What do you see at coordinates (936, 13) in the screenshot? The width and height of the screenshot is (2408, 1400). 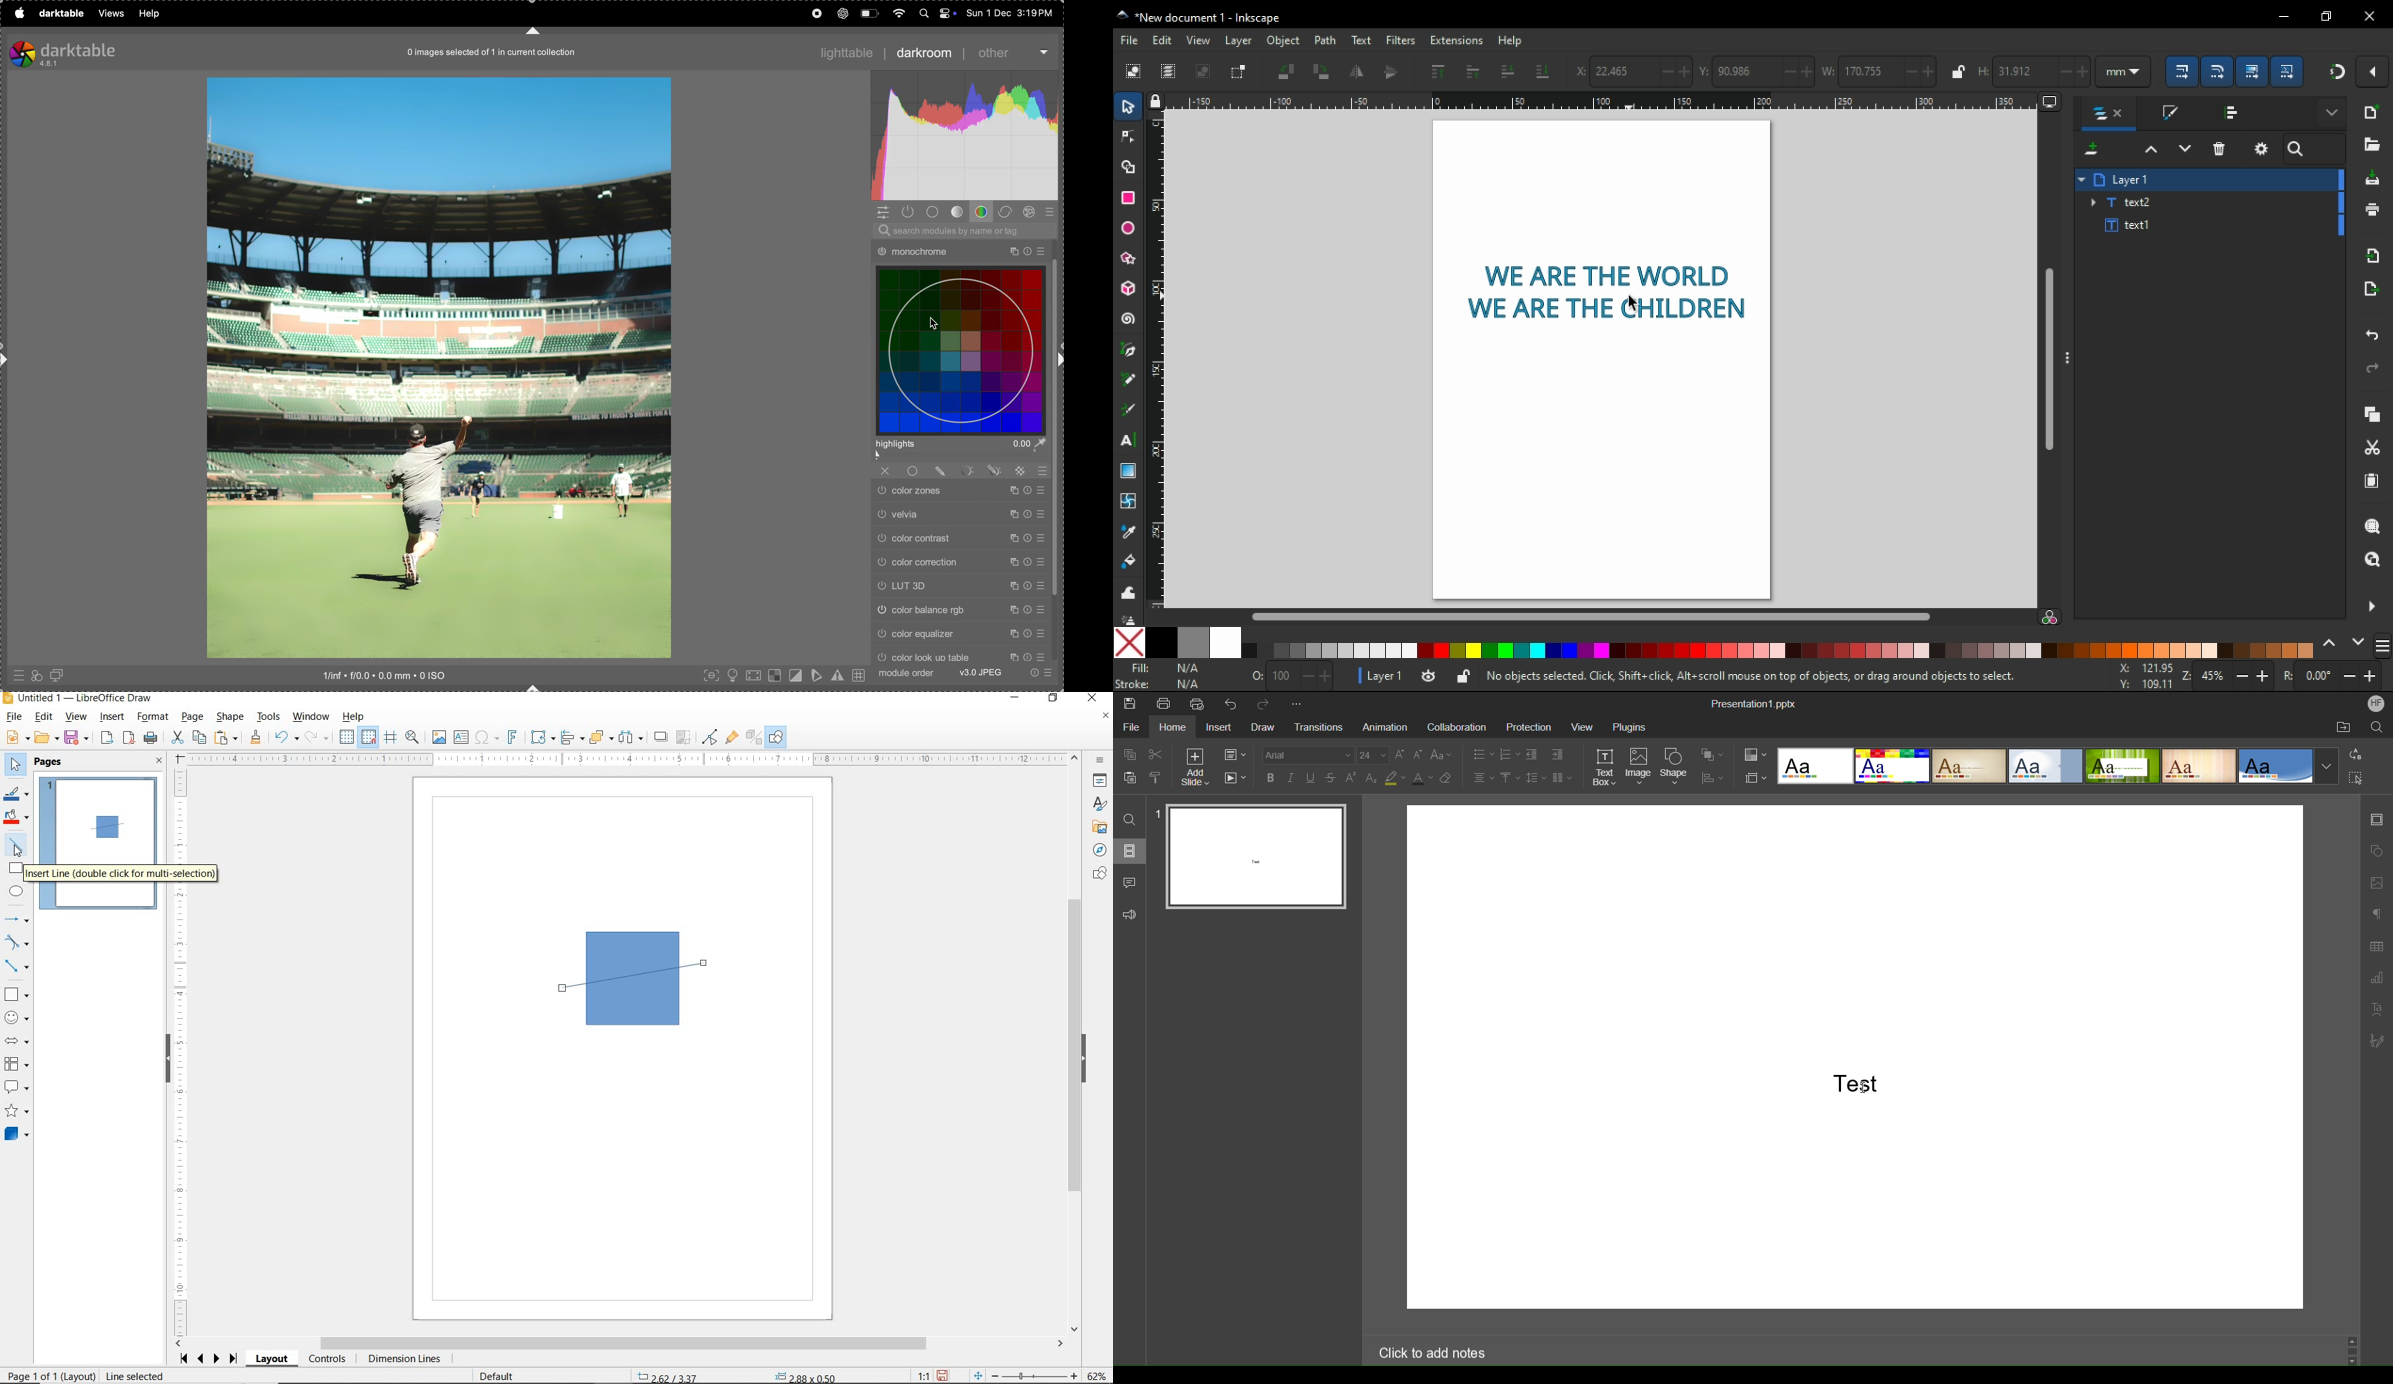 I see `apple widgets` at bounding box center [936, 13].